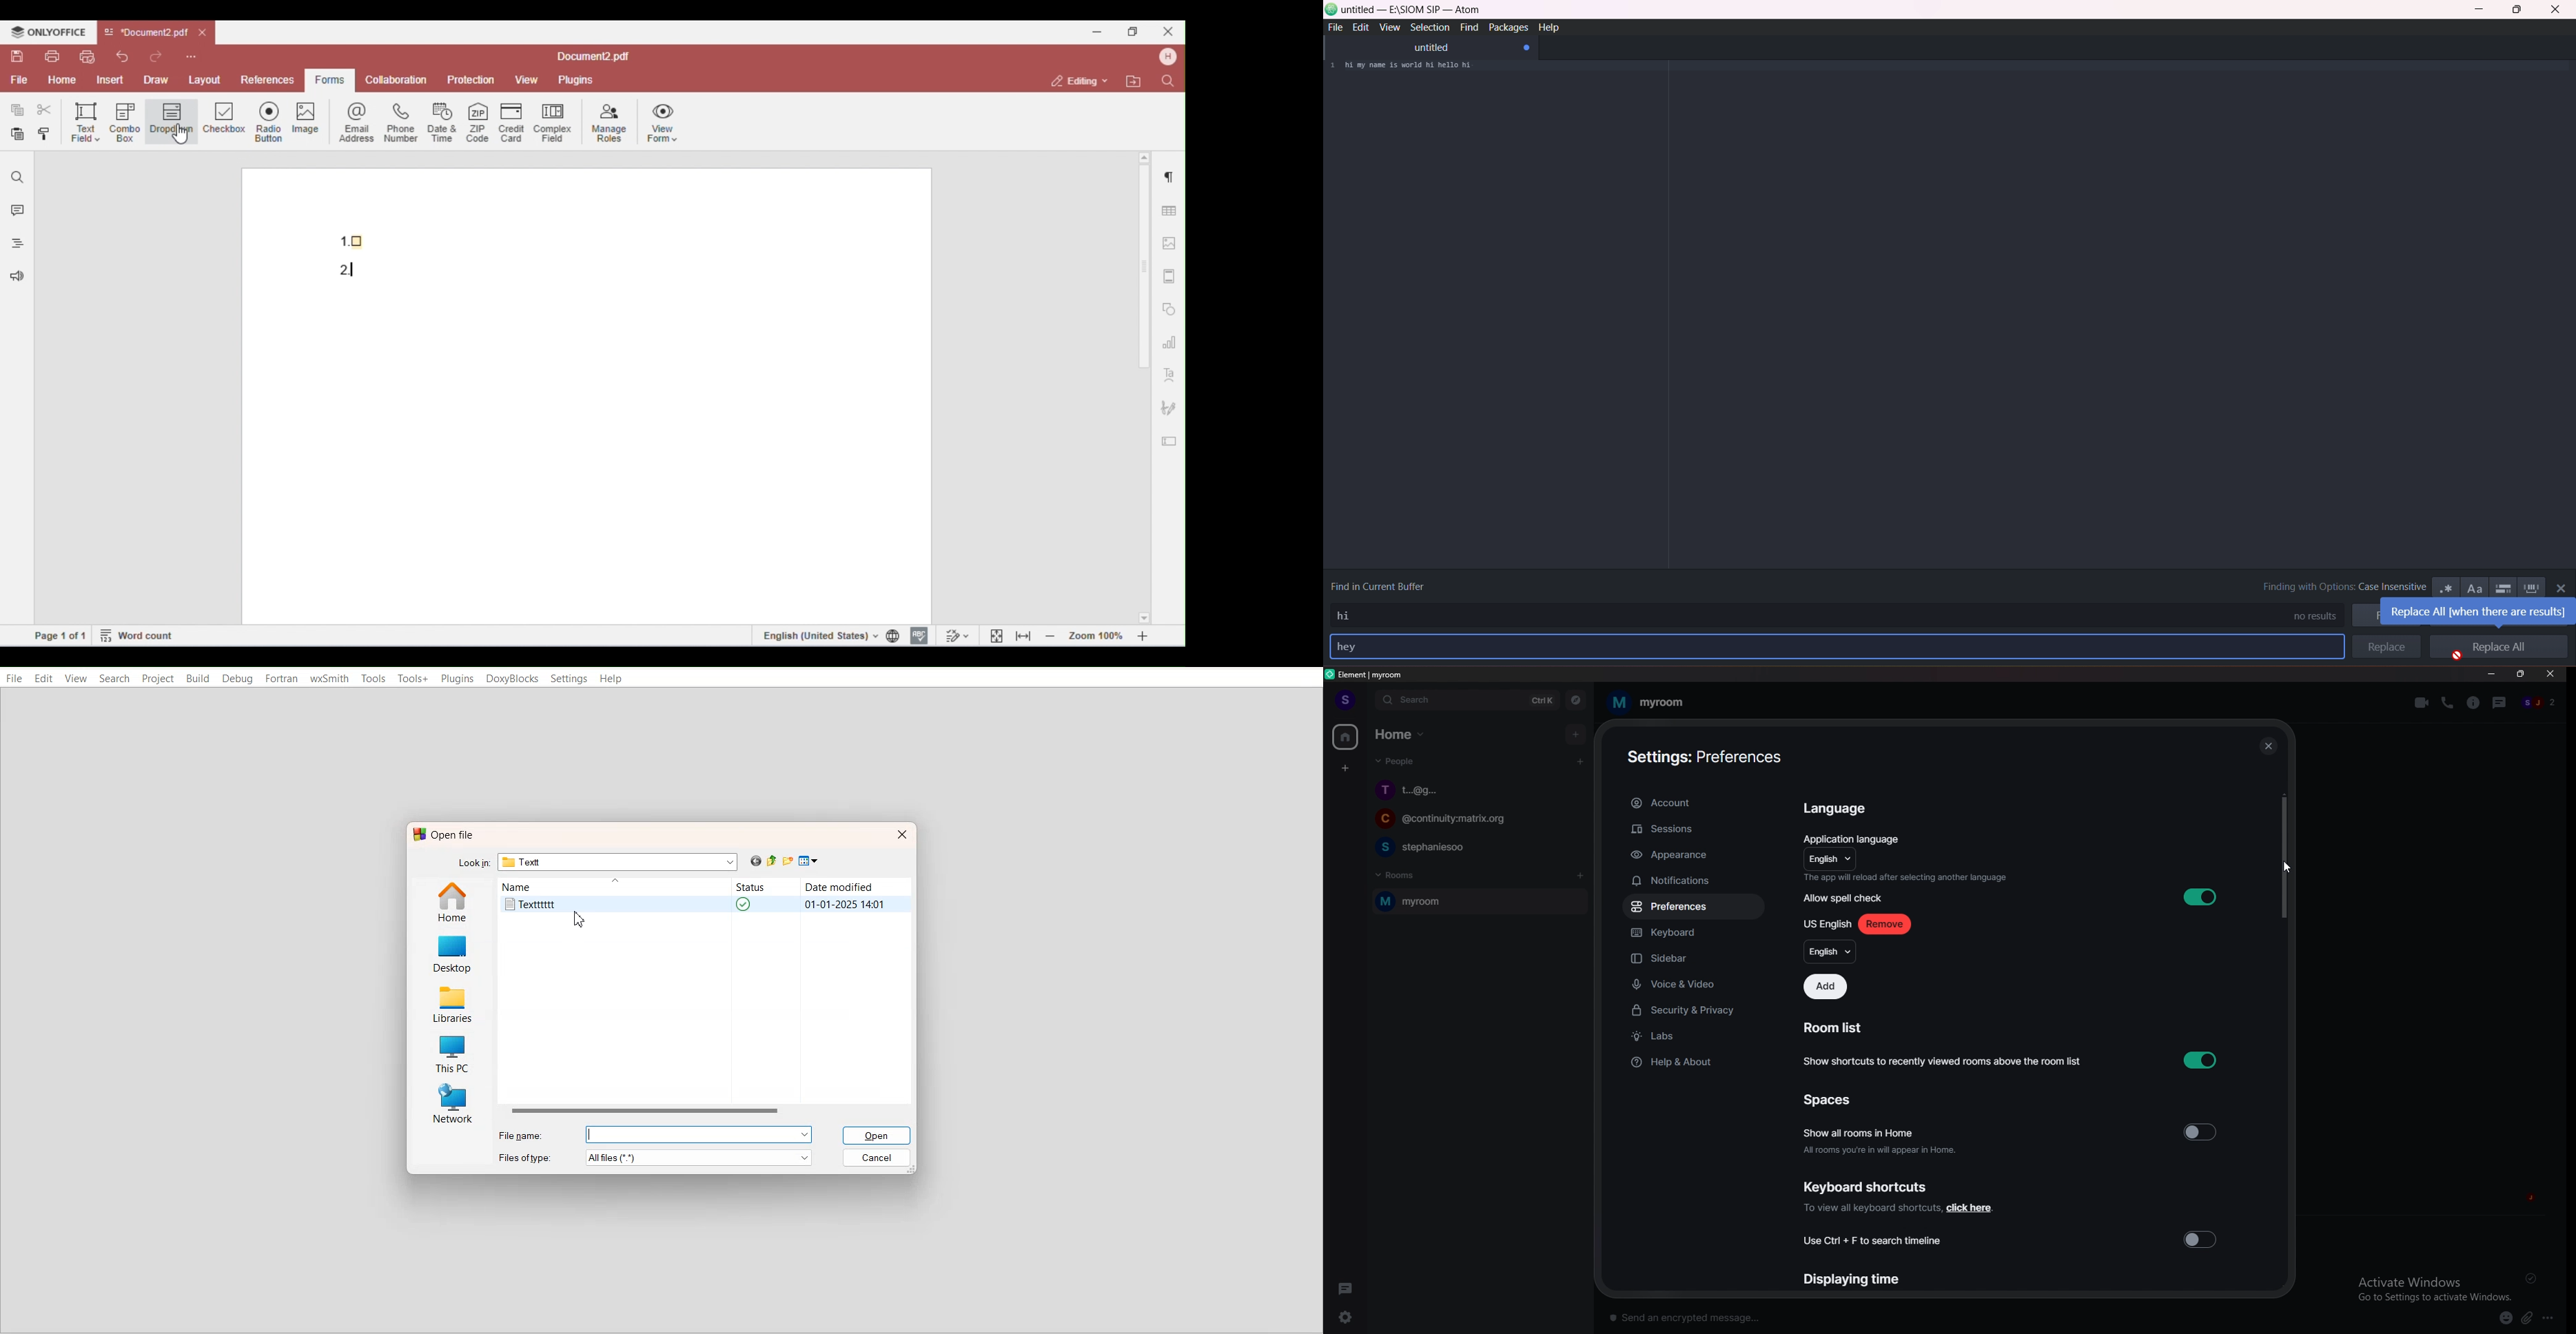 The width and height of the screenshot is (2576, 1344). Describe the element at coordinates (1839, 809) in the screenshot. I see `language` at that location.